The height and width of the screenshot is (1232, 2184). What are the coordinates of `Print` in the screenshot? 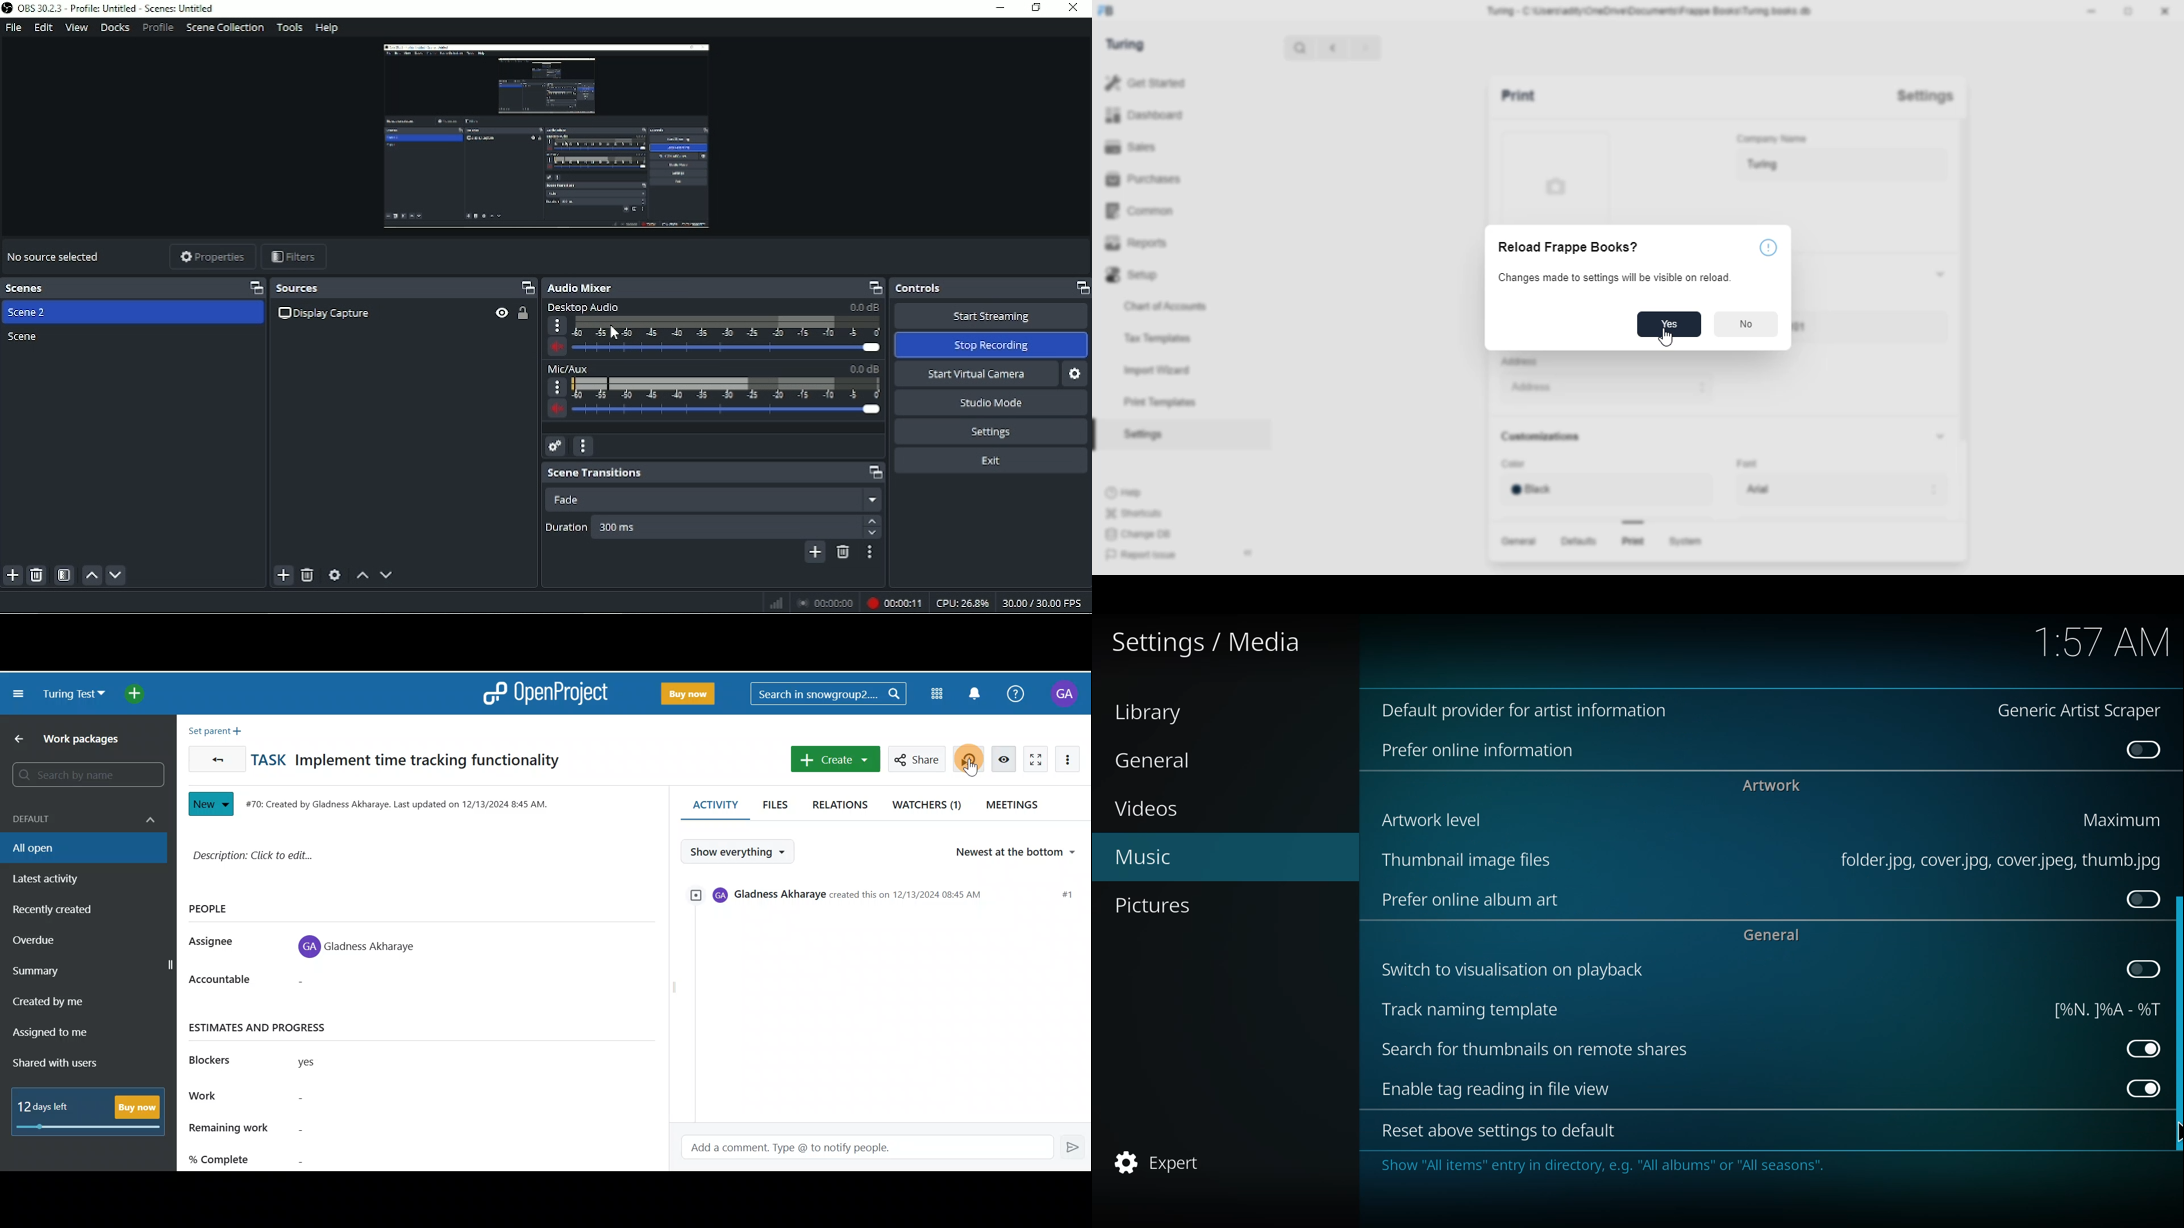 It's located at (1533, 98).